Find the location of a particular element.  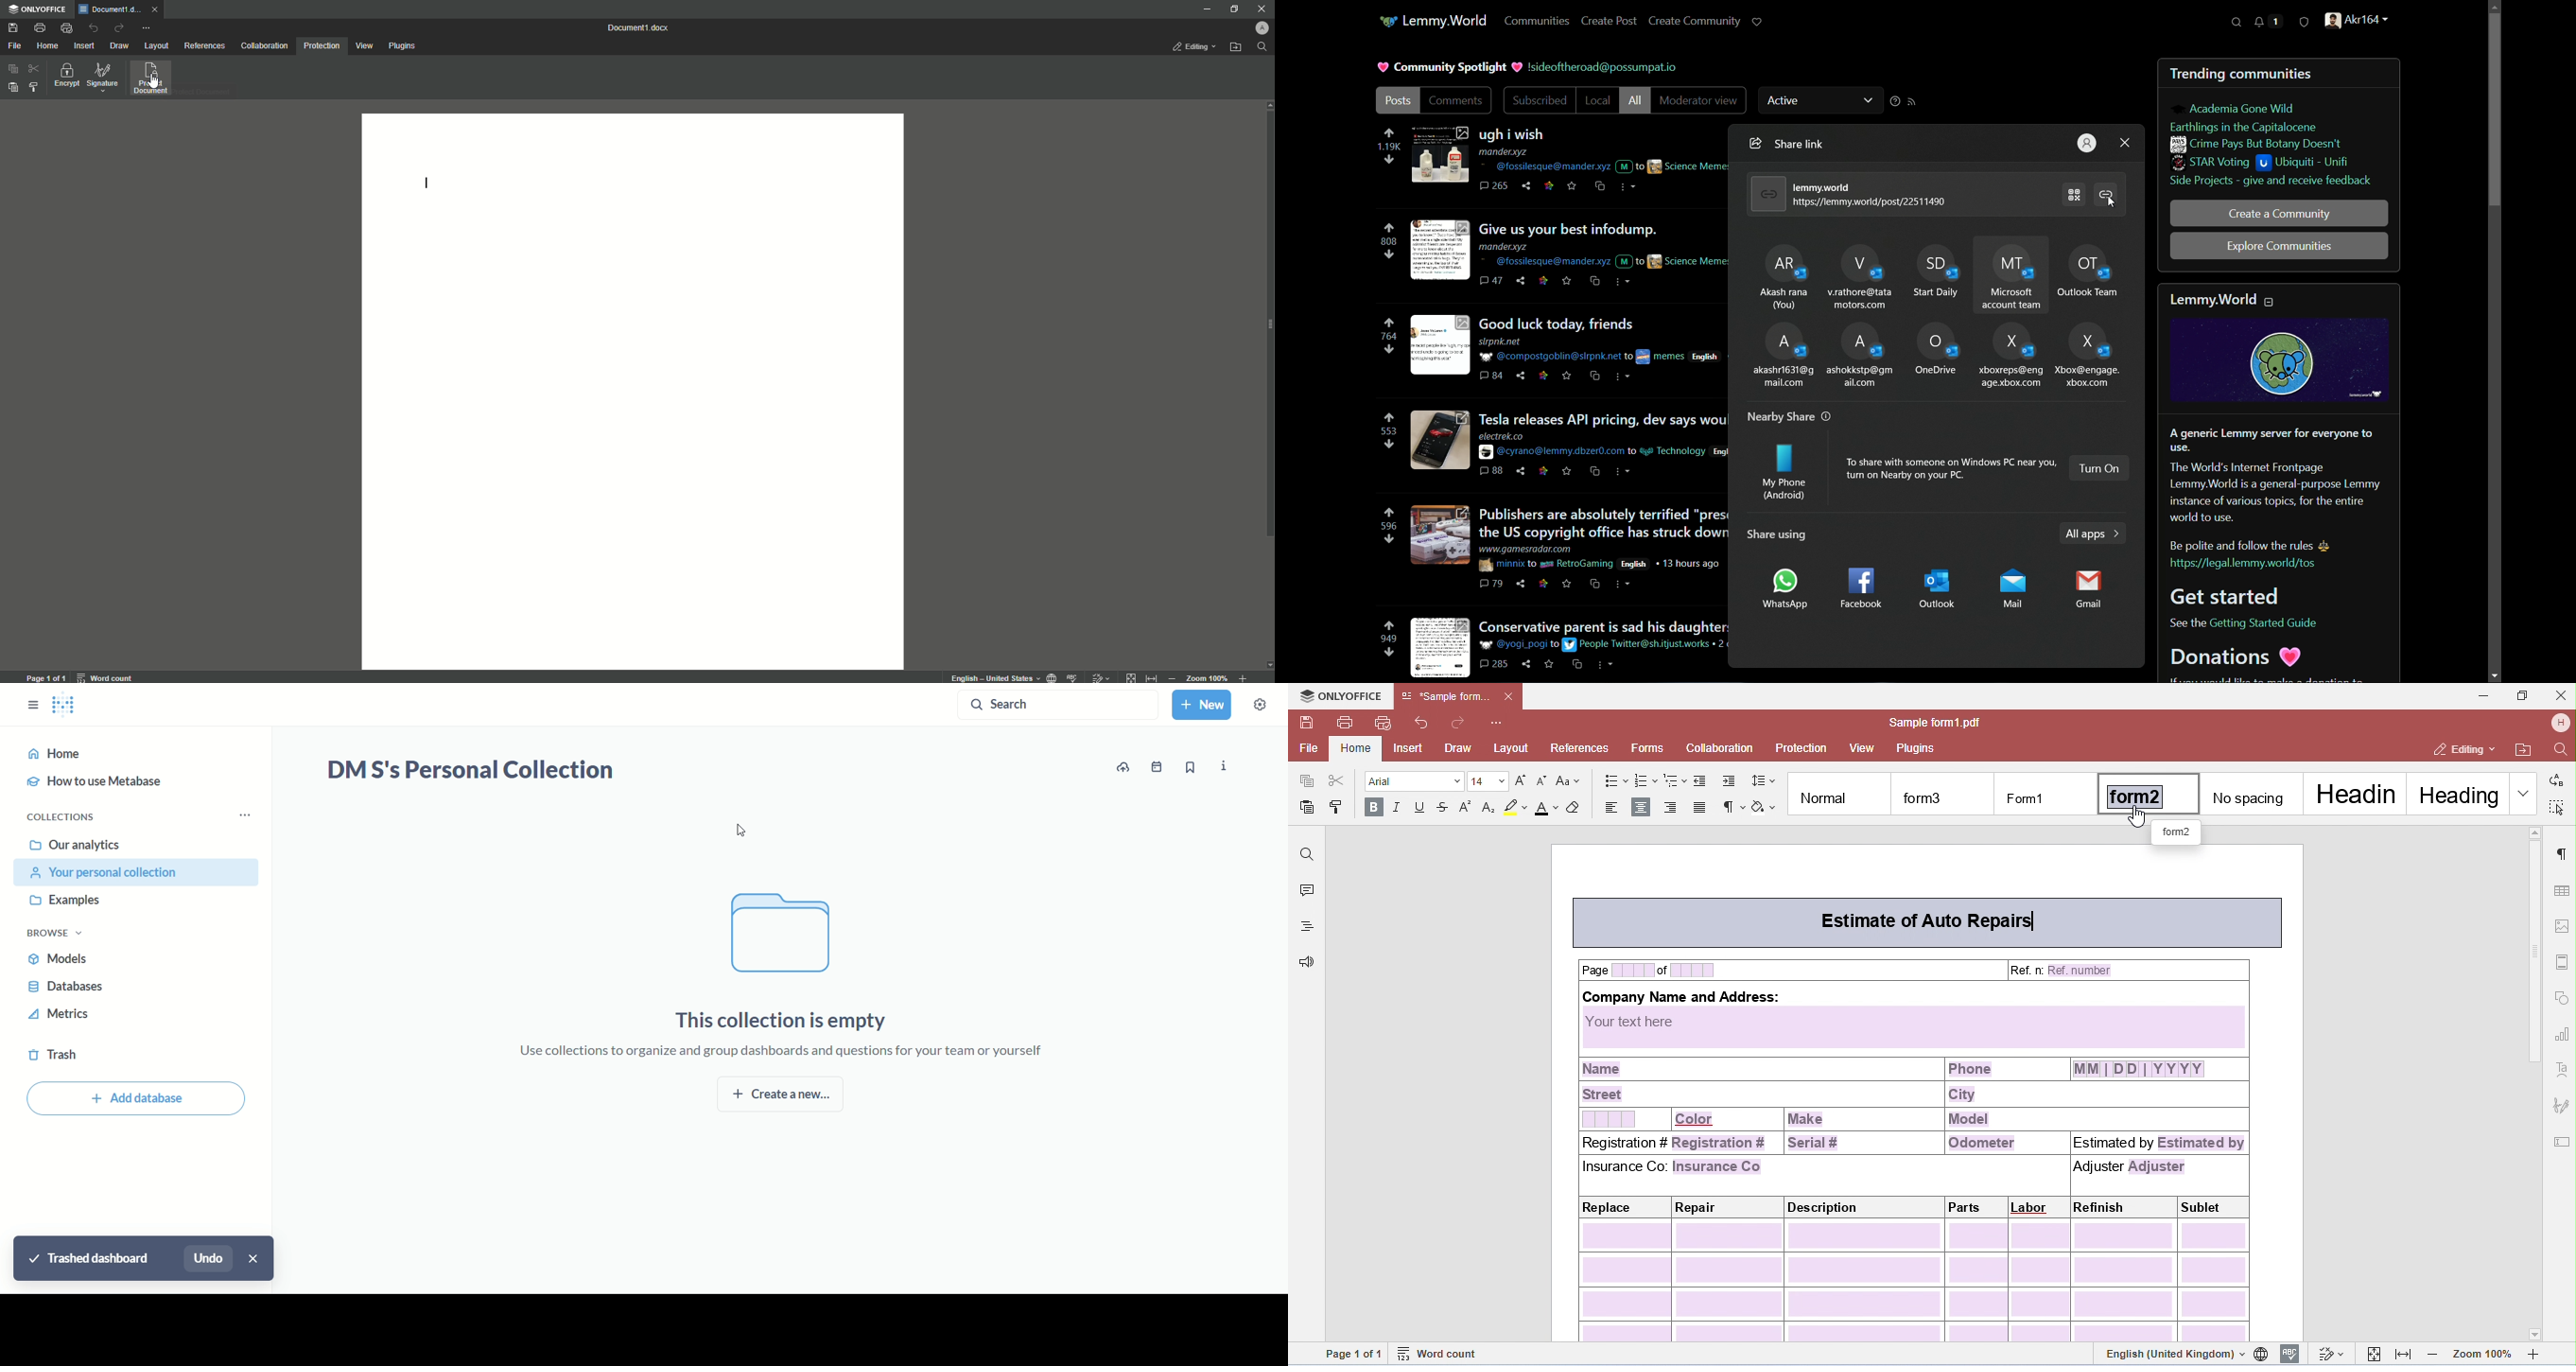

M to is located at coordinates (1630, 261).